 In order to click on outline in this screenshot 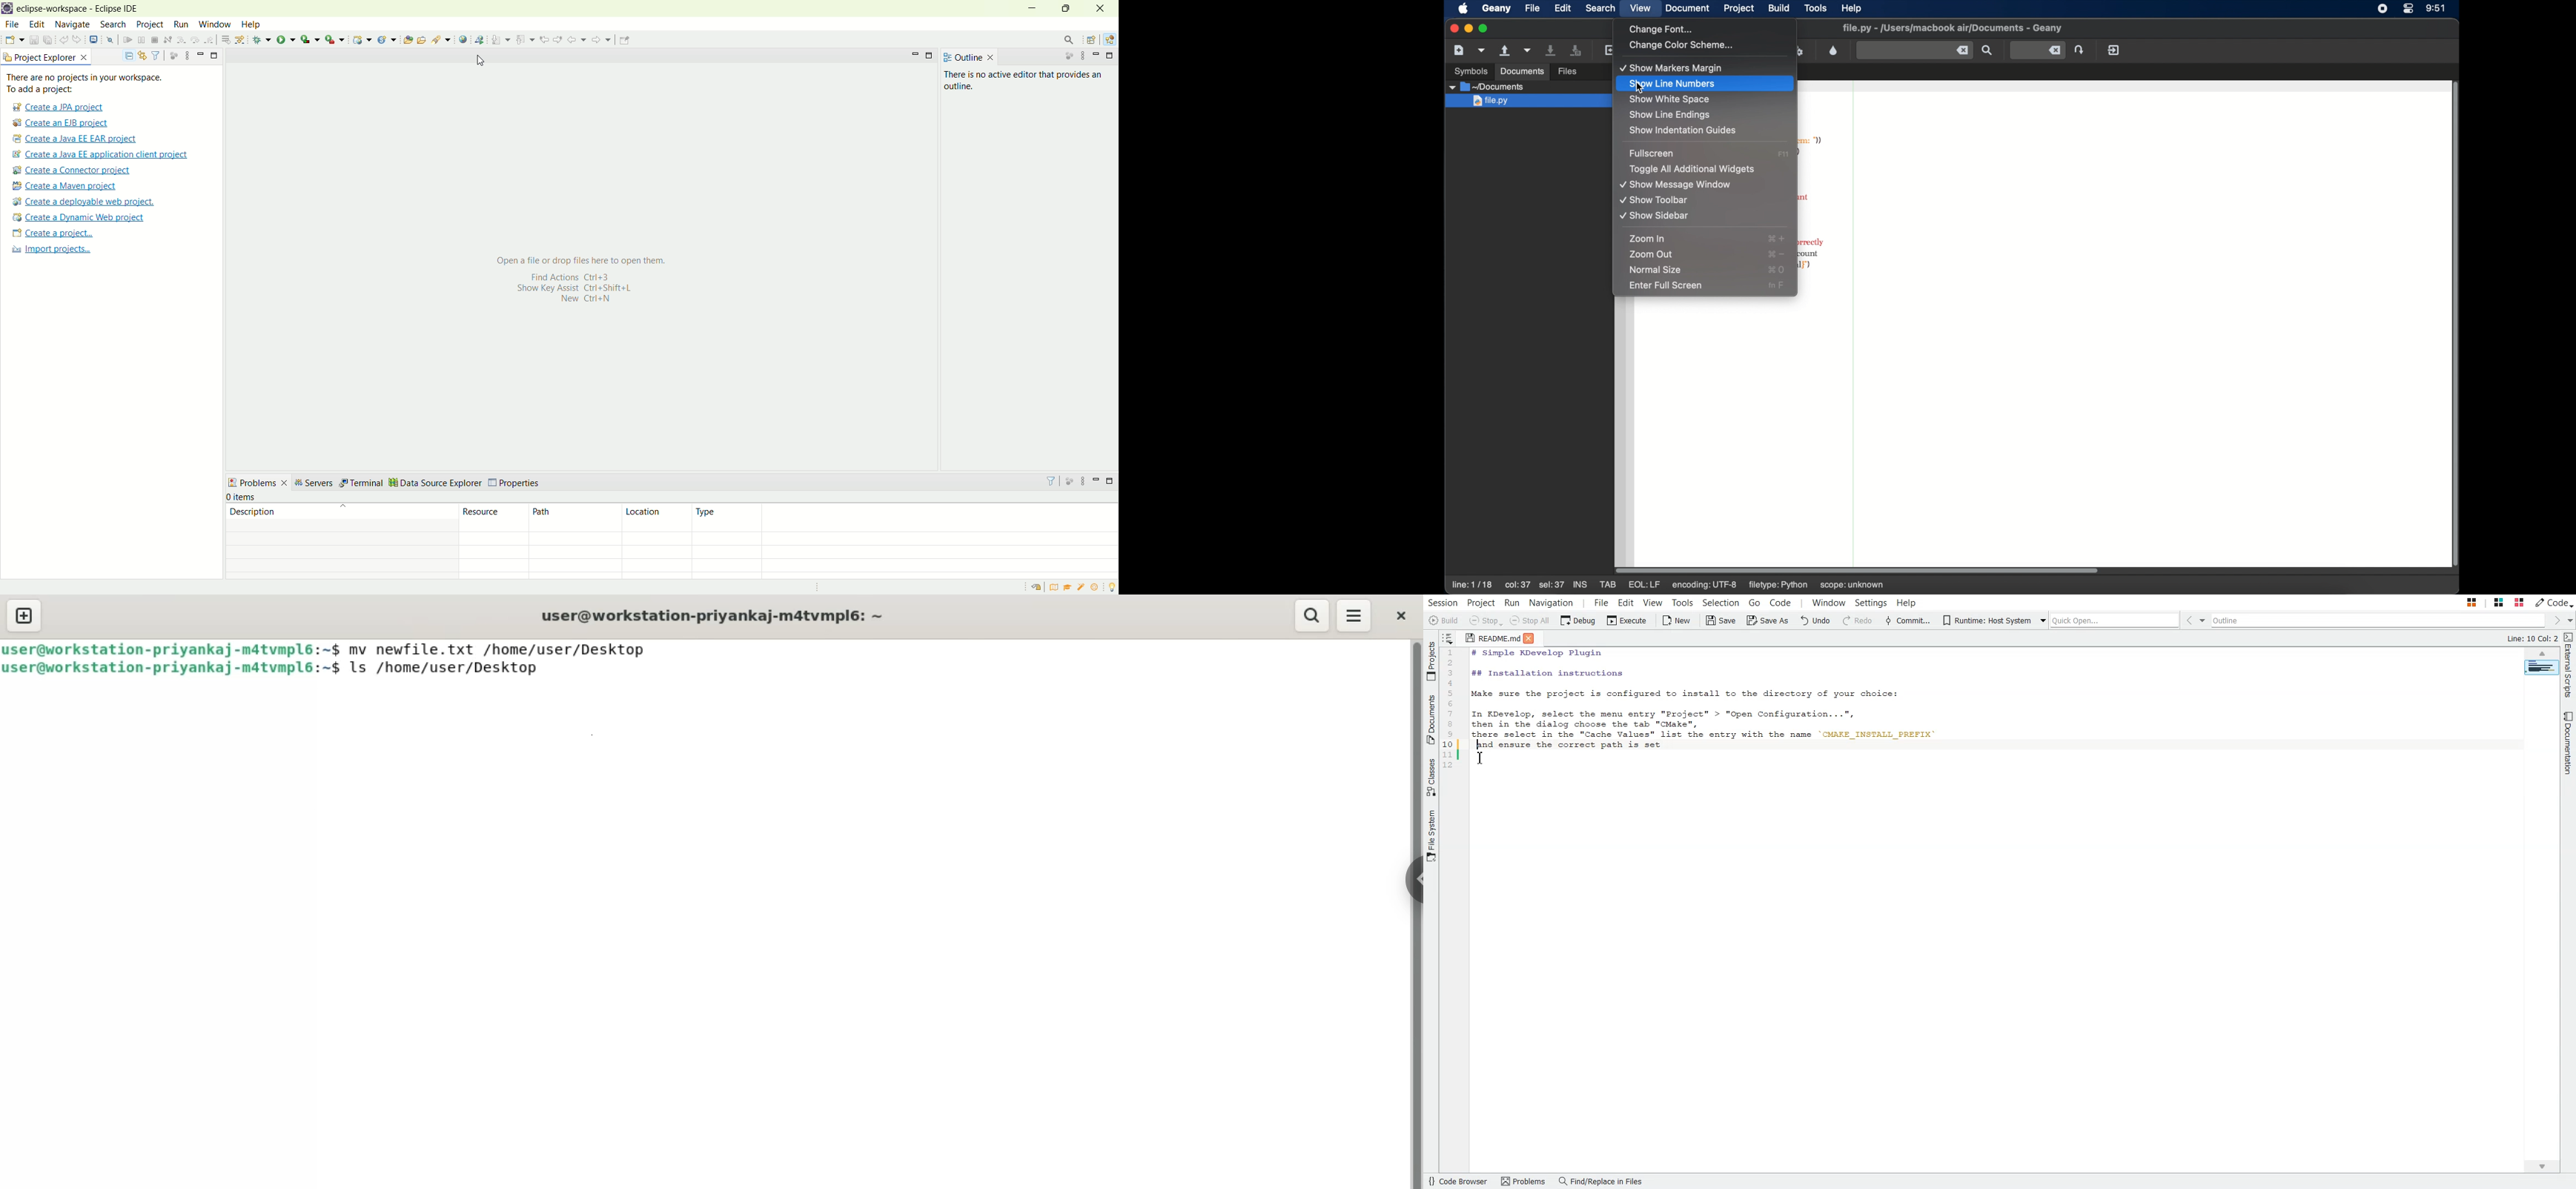, I will do `click(969, 57)`.